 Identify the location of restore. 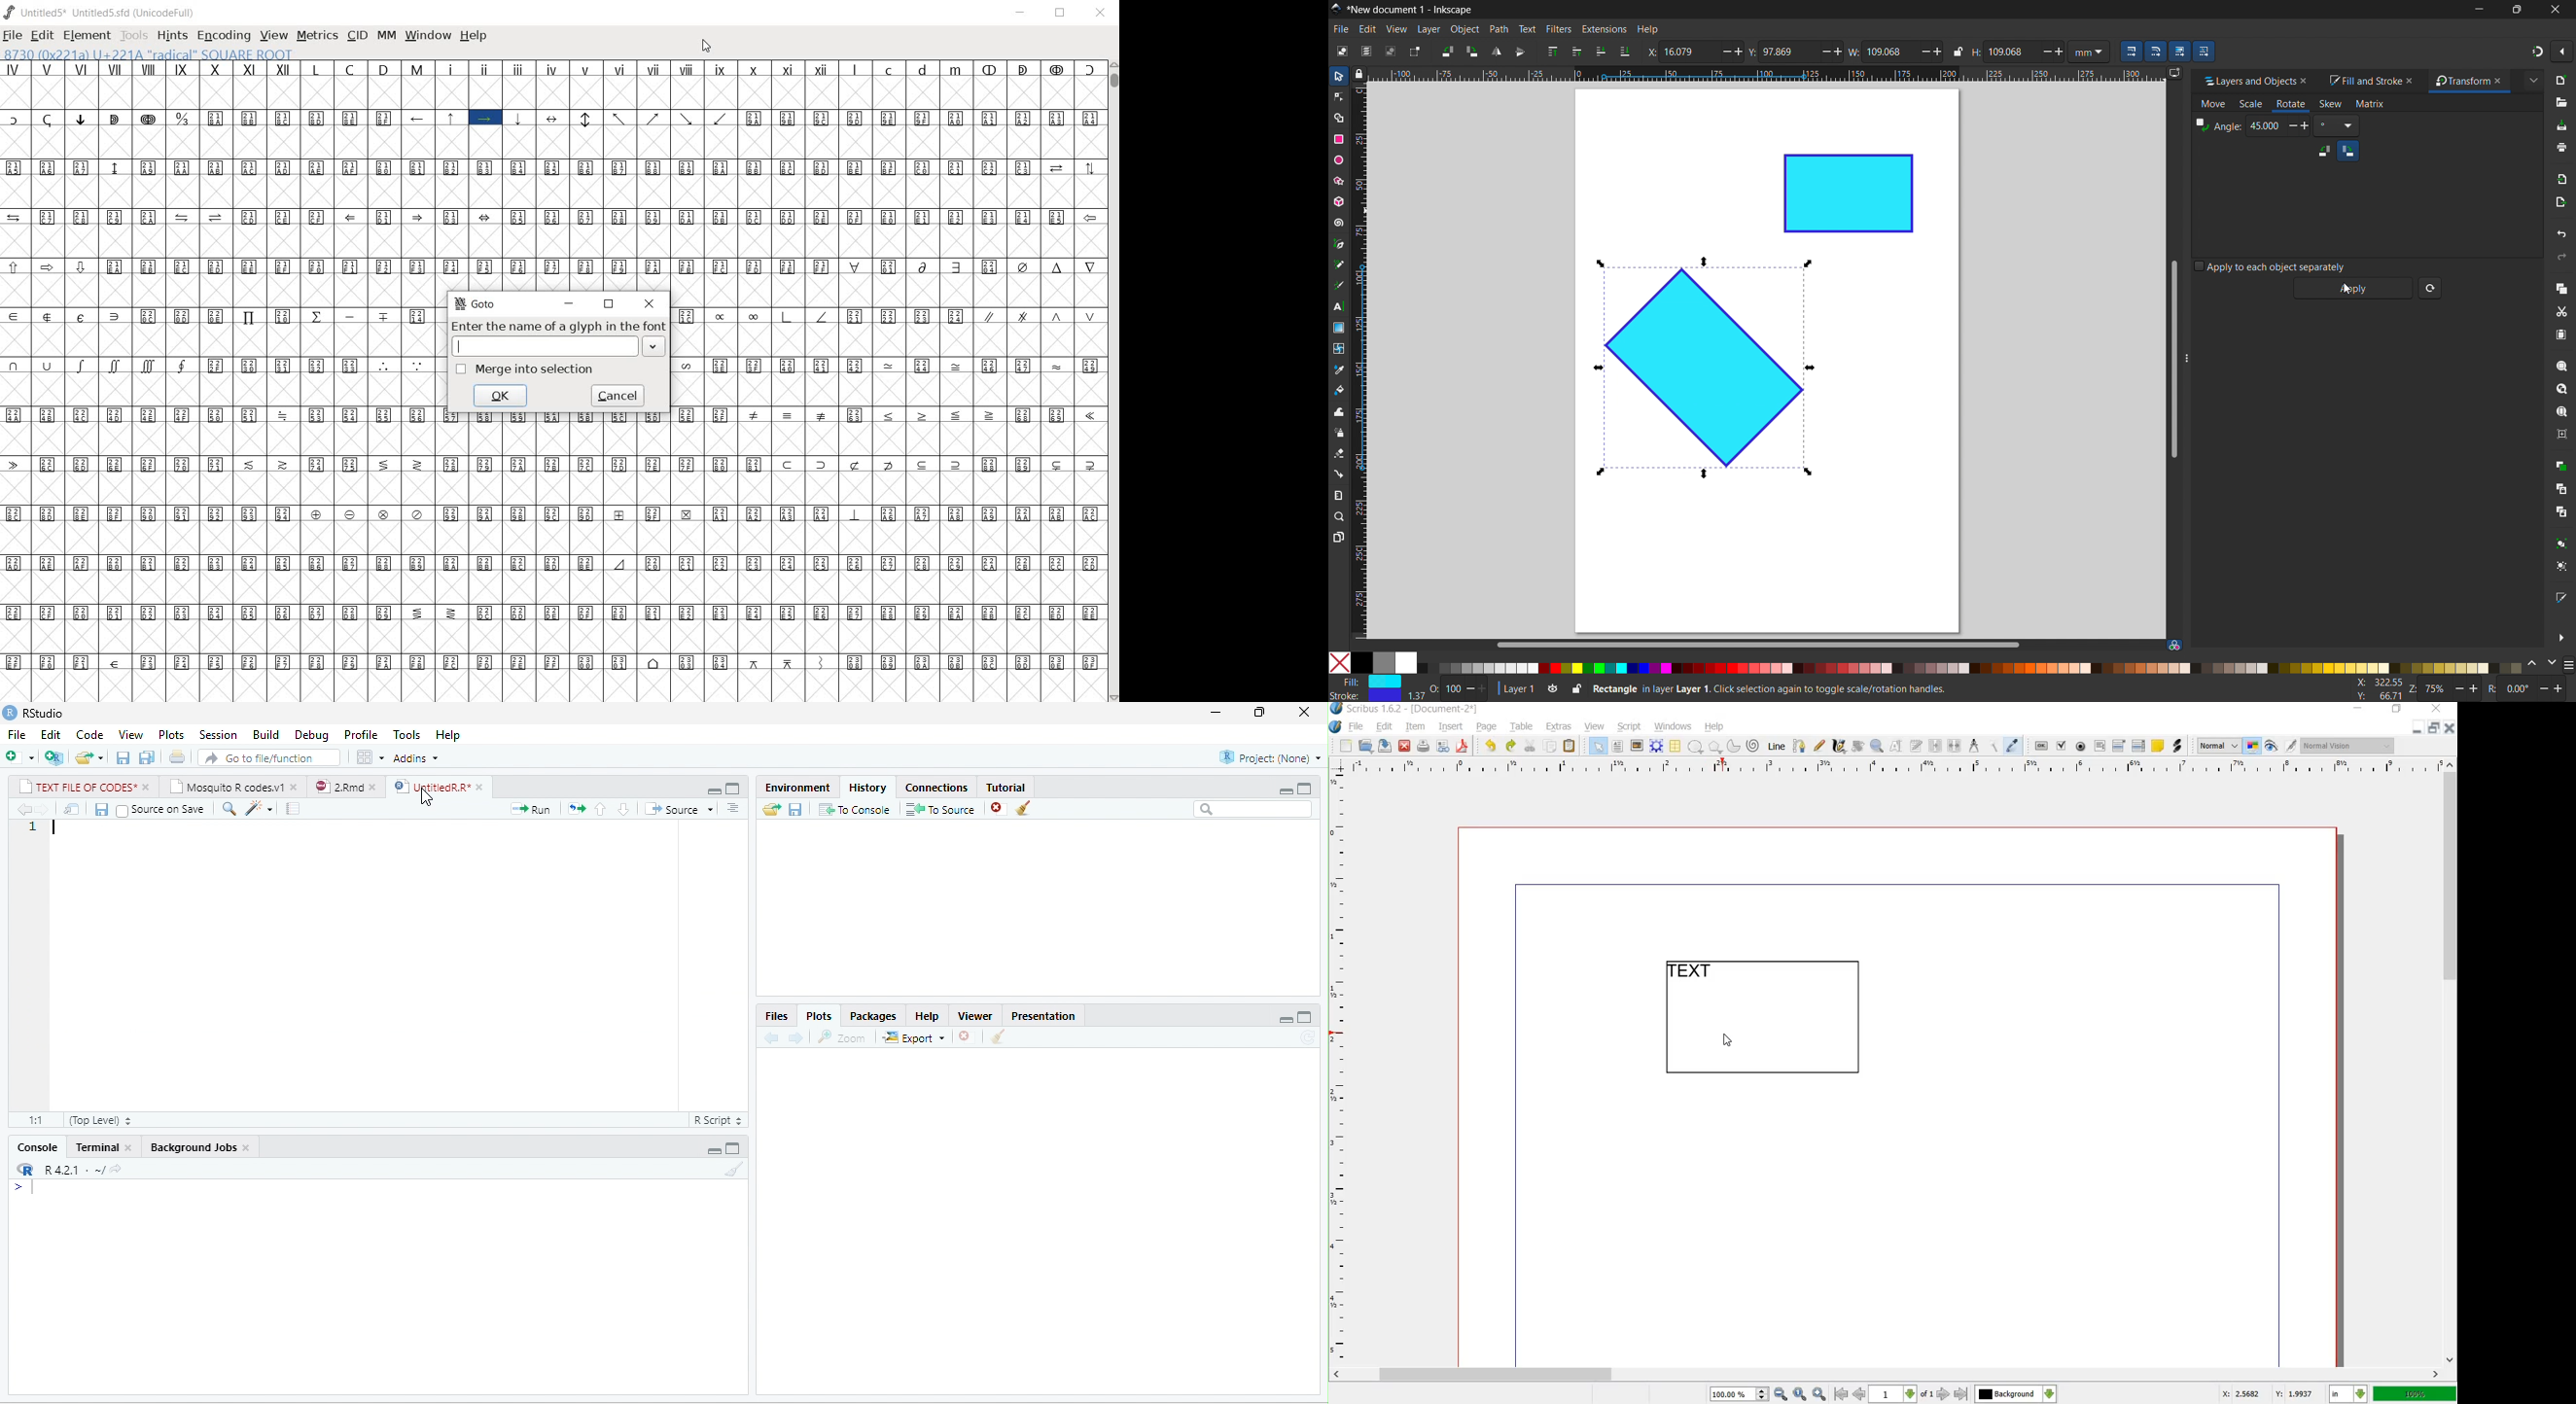
(2434, 729).